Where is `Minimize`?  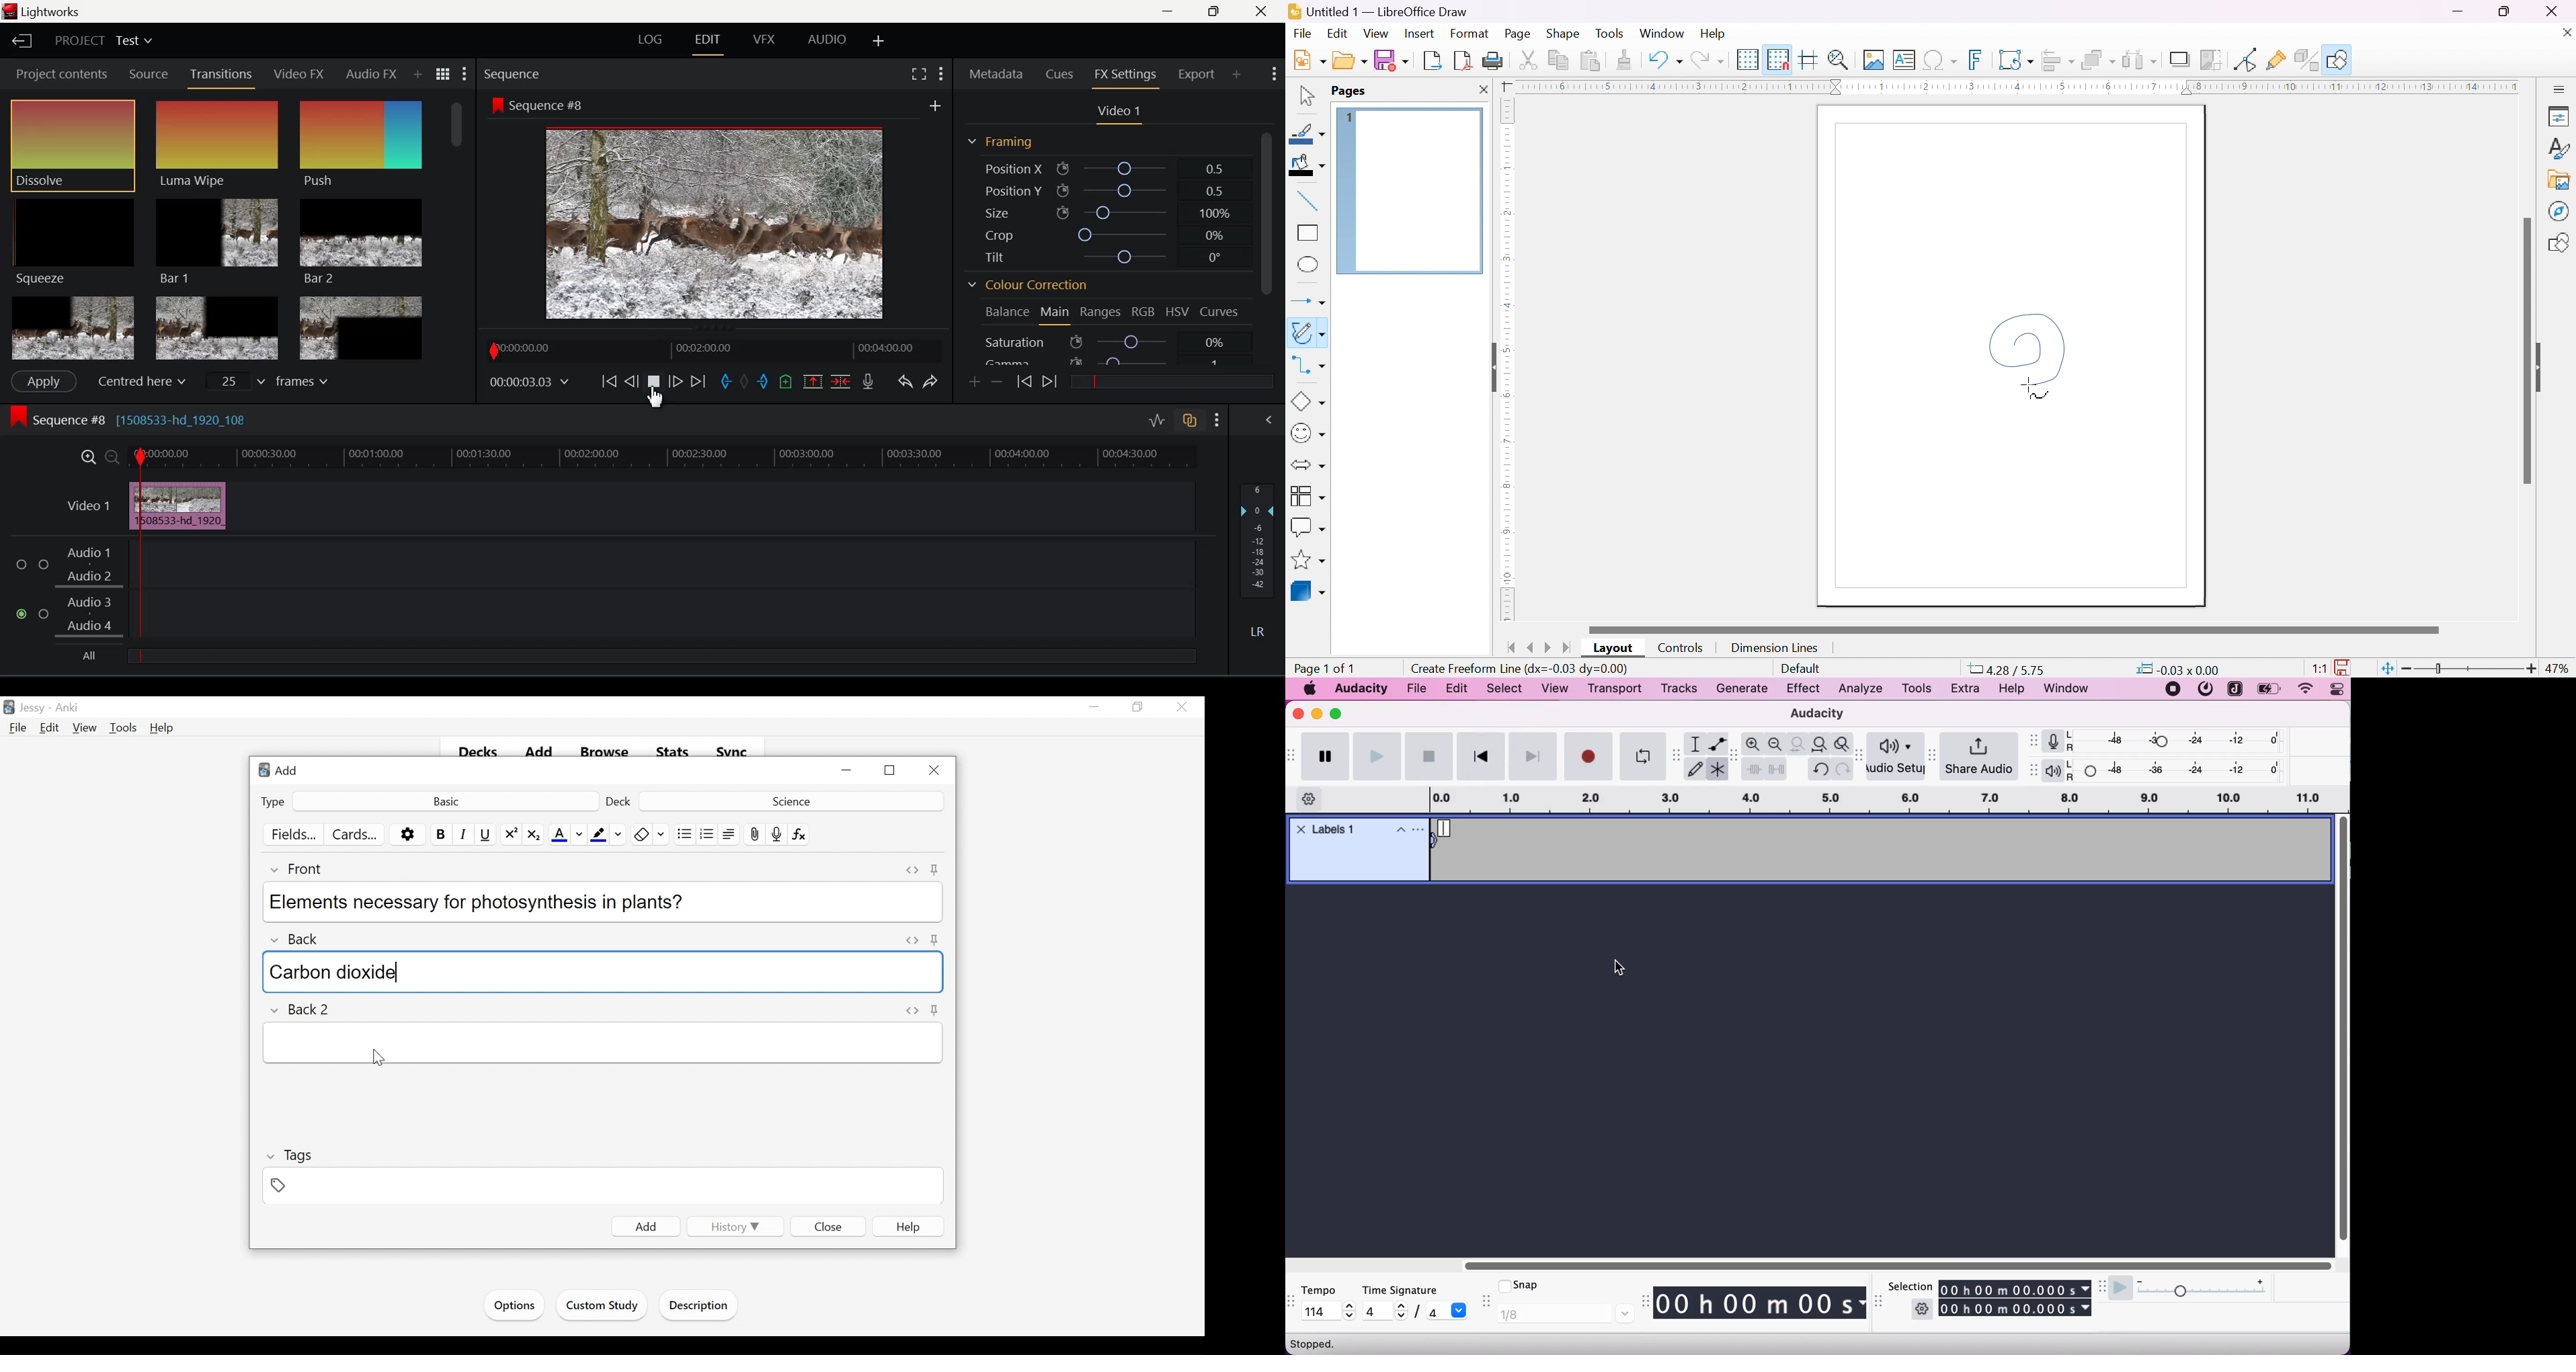 Minimize is located at coordinates (848, 771).